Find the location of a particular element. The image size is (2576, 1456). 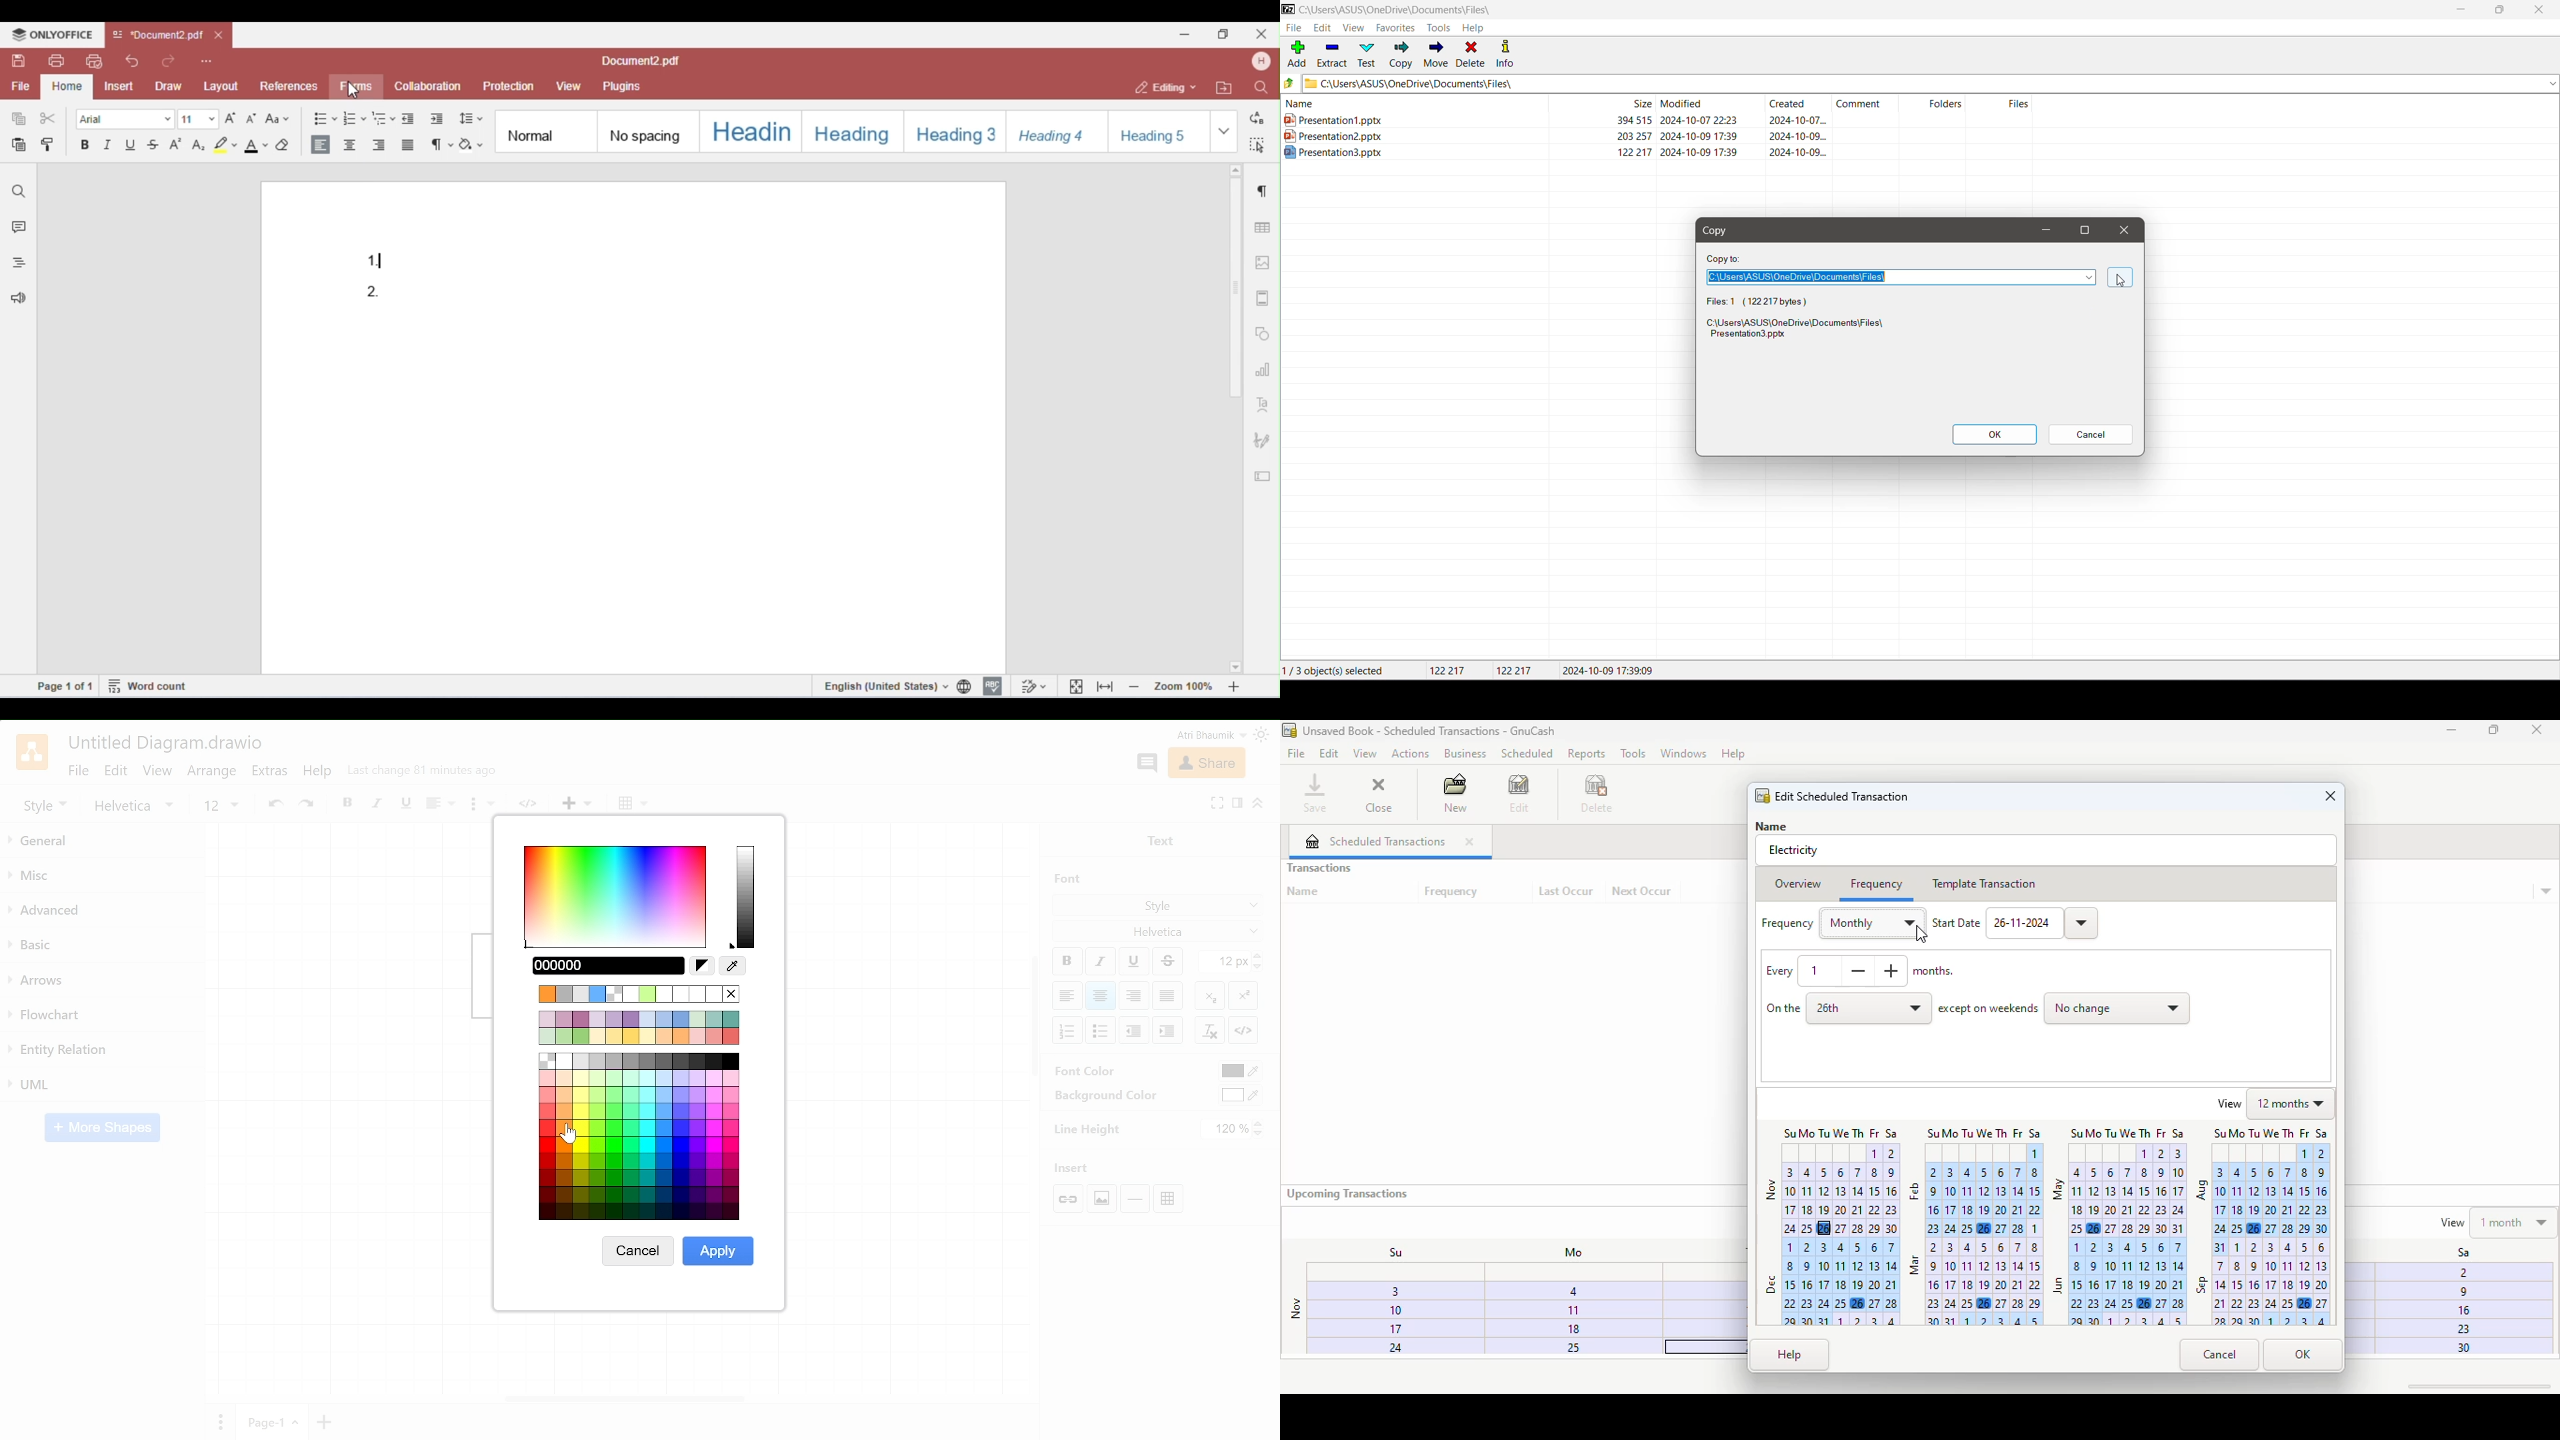

except on weekends is located at coordinates (1988, 1010).